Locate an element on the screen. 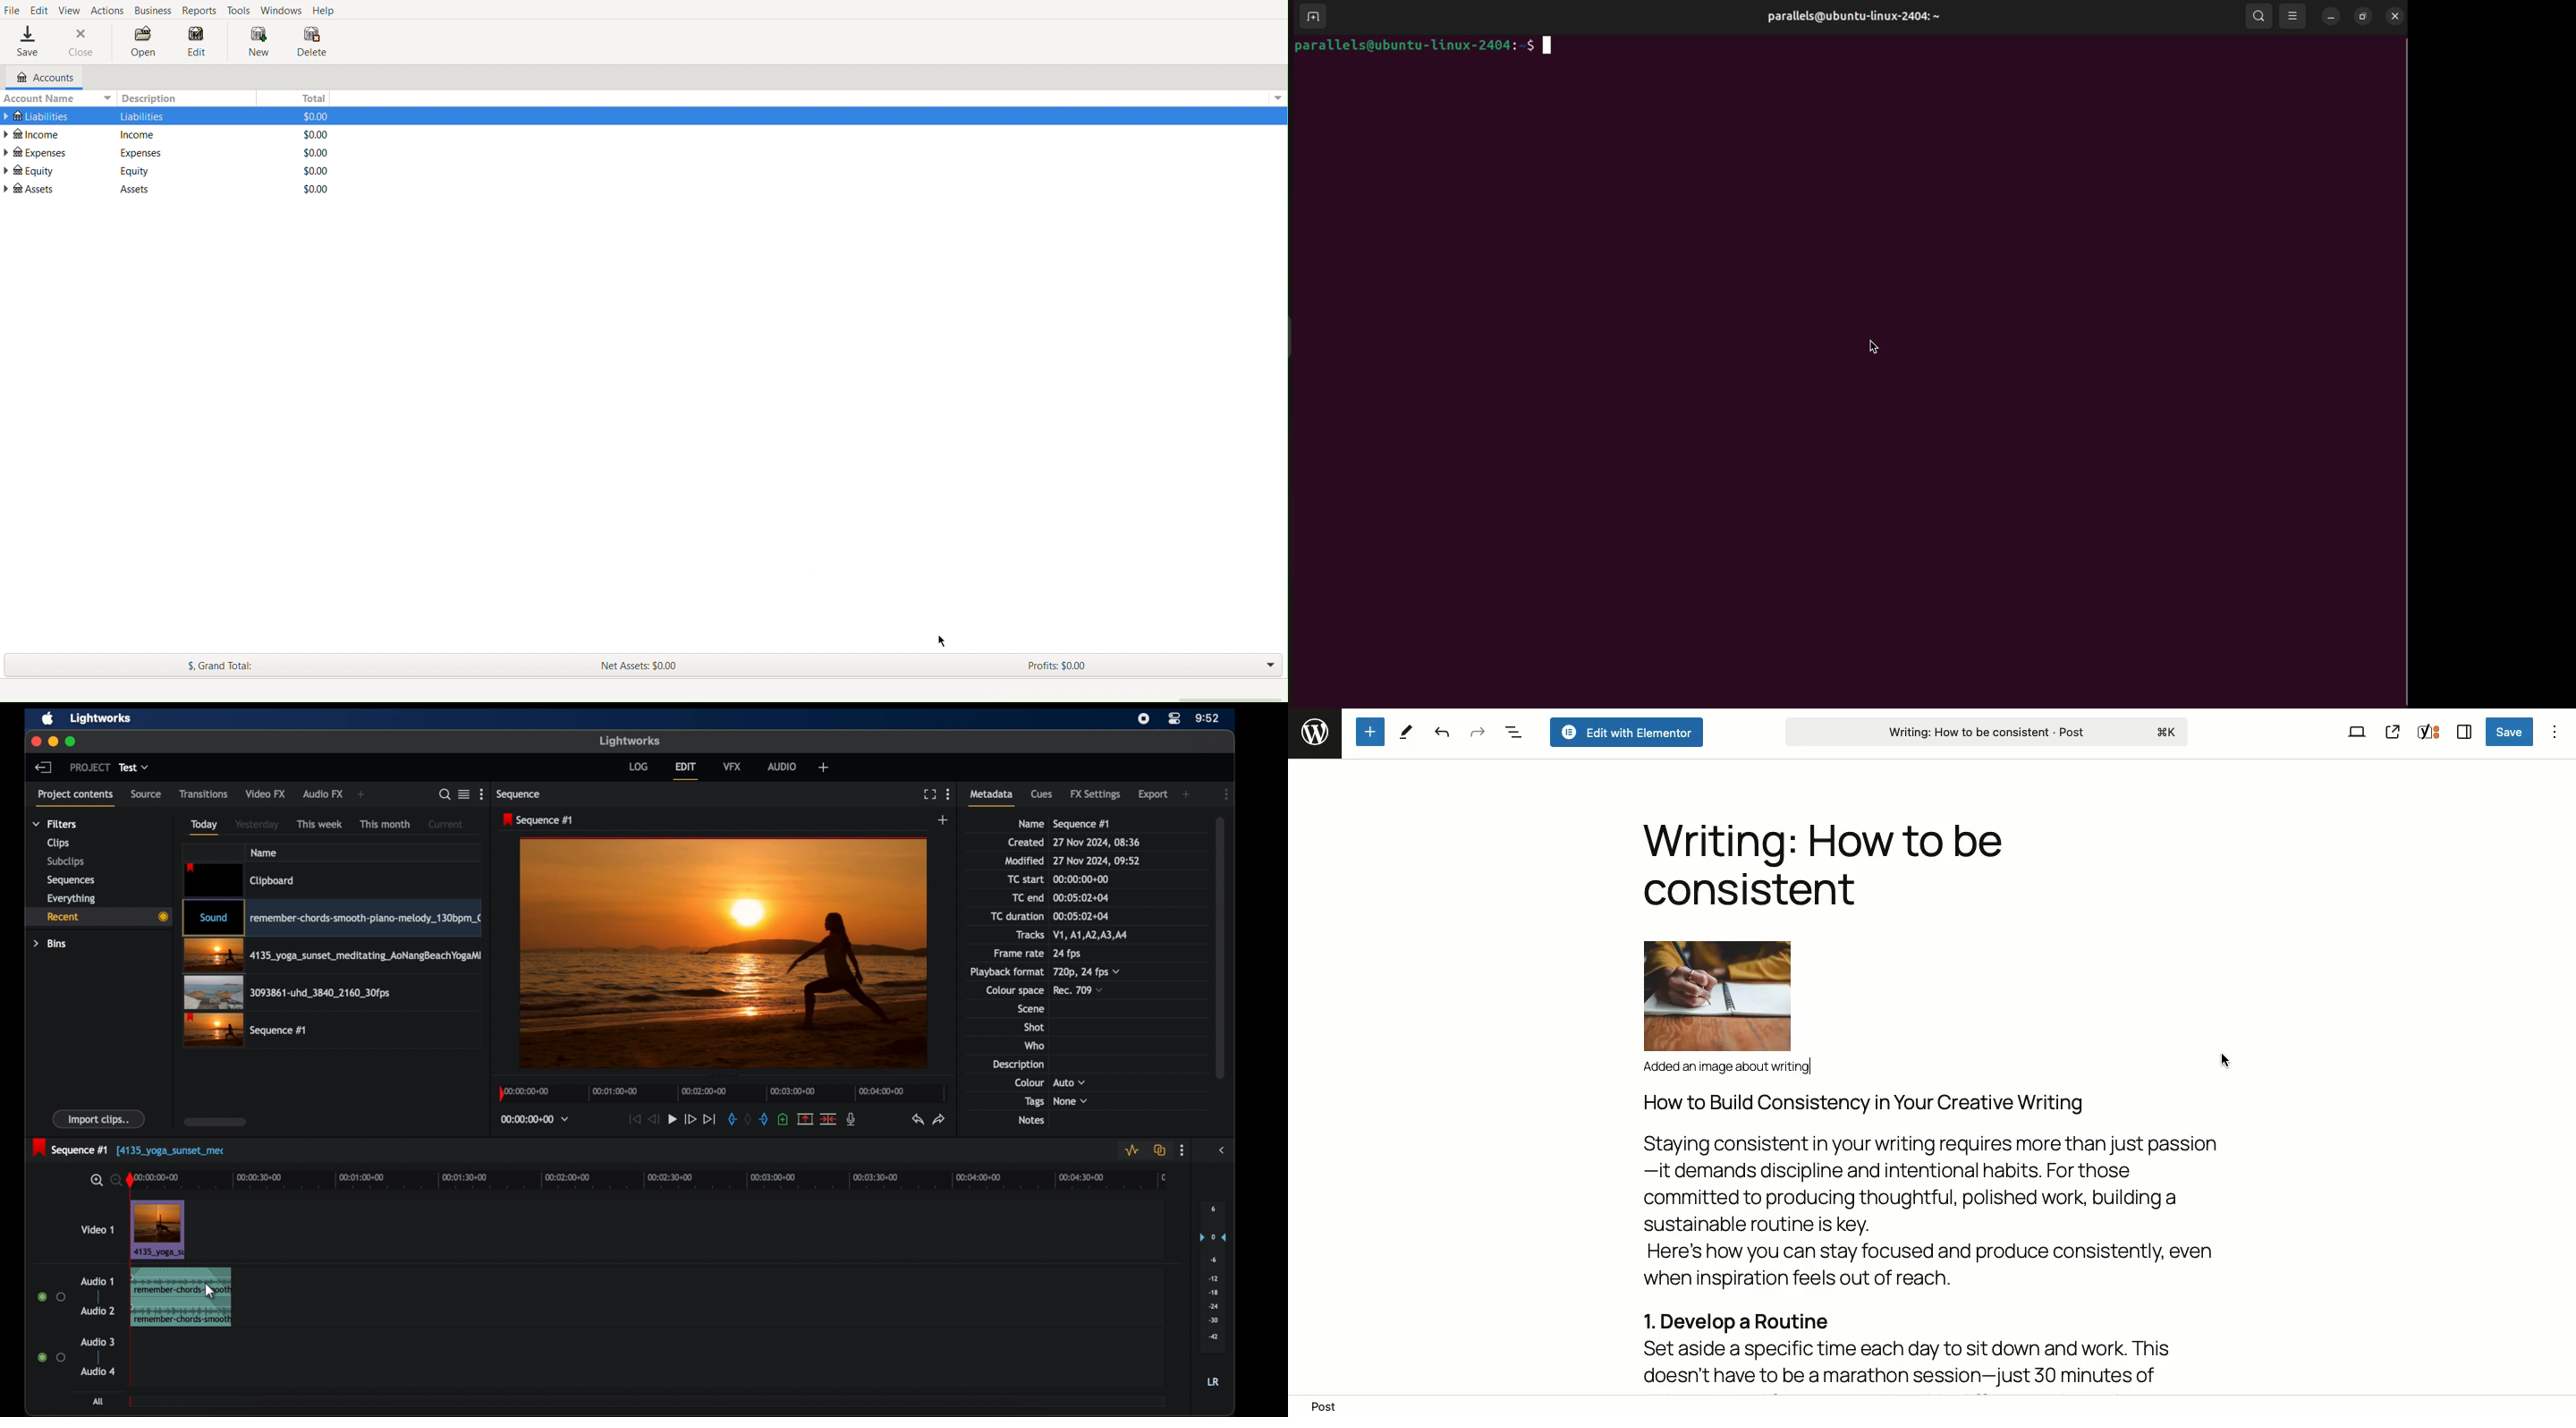 This screenshot has width=2576, height=1428. more options is located at coordinates (1227, 794).